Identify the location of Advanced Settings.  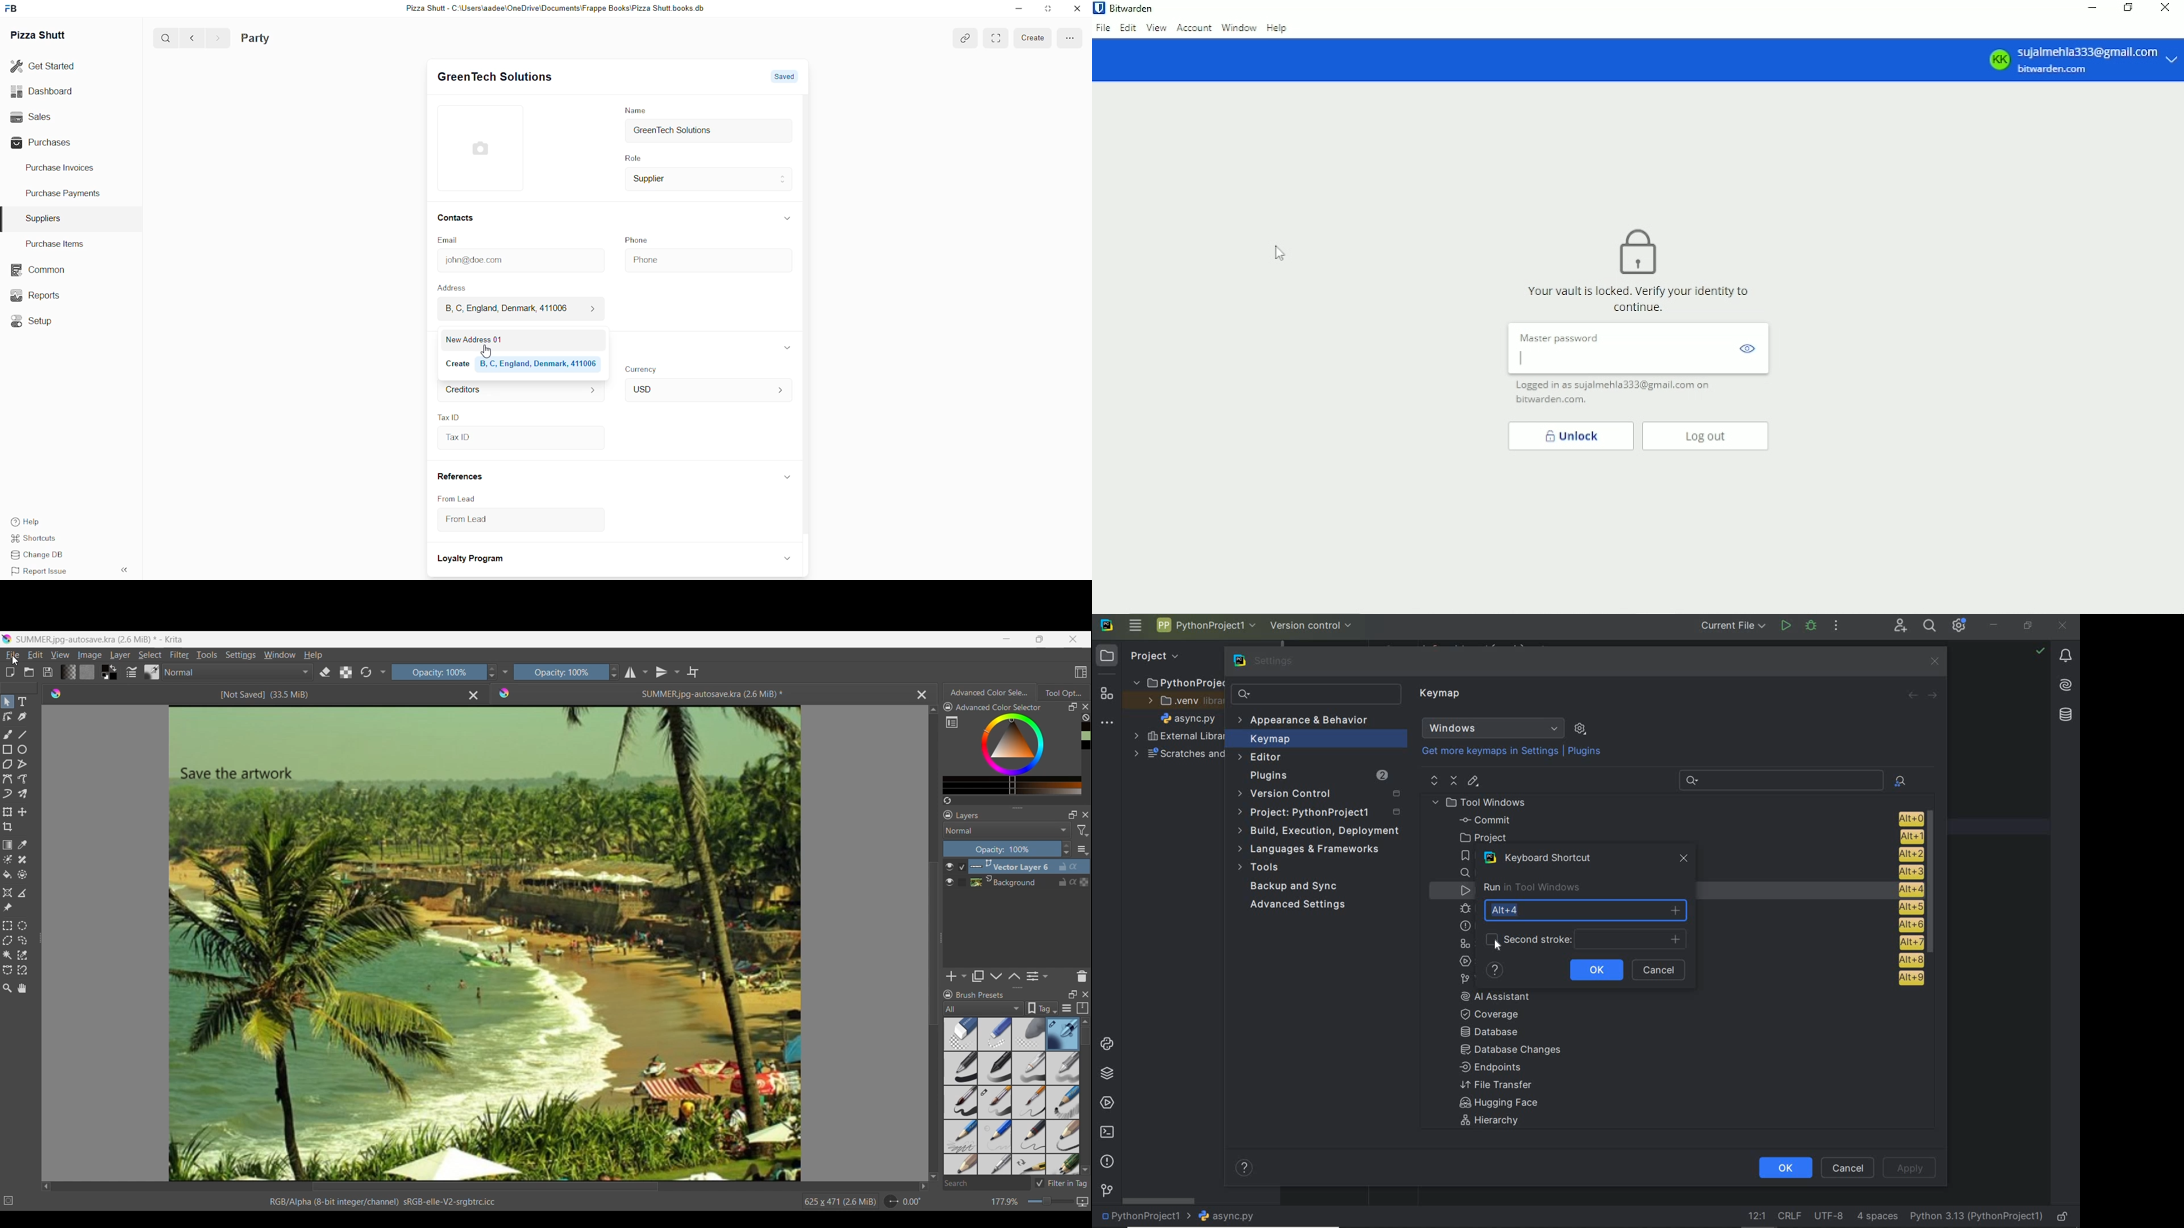
(1300, 905).